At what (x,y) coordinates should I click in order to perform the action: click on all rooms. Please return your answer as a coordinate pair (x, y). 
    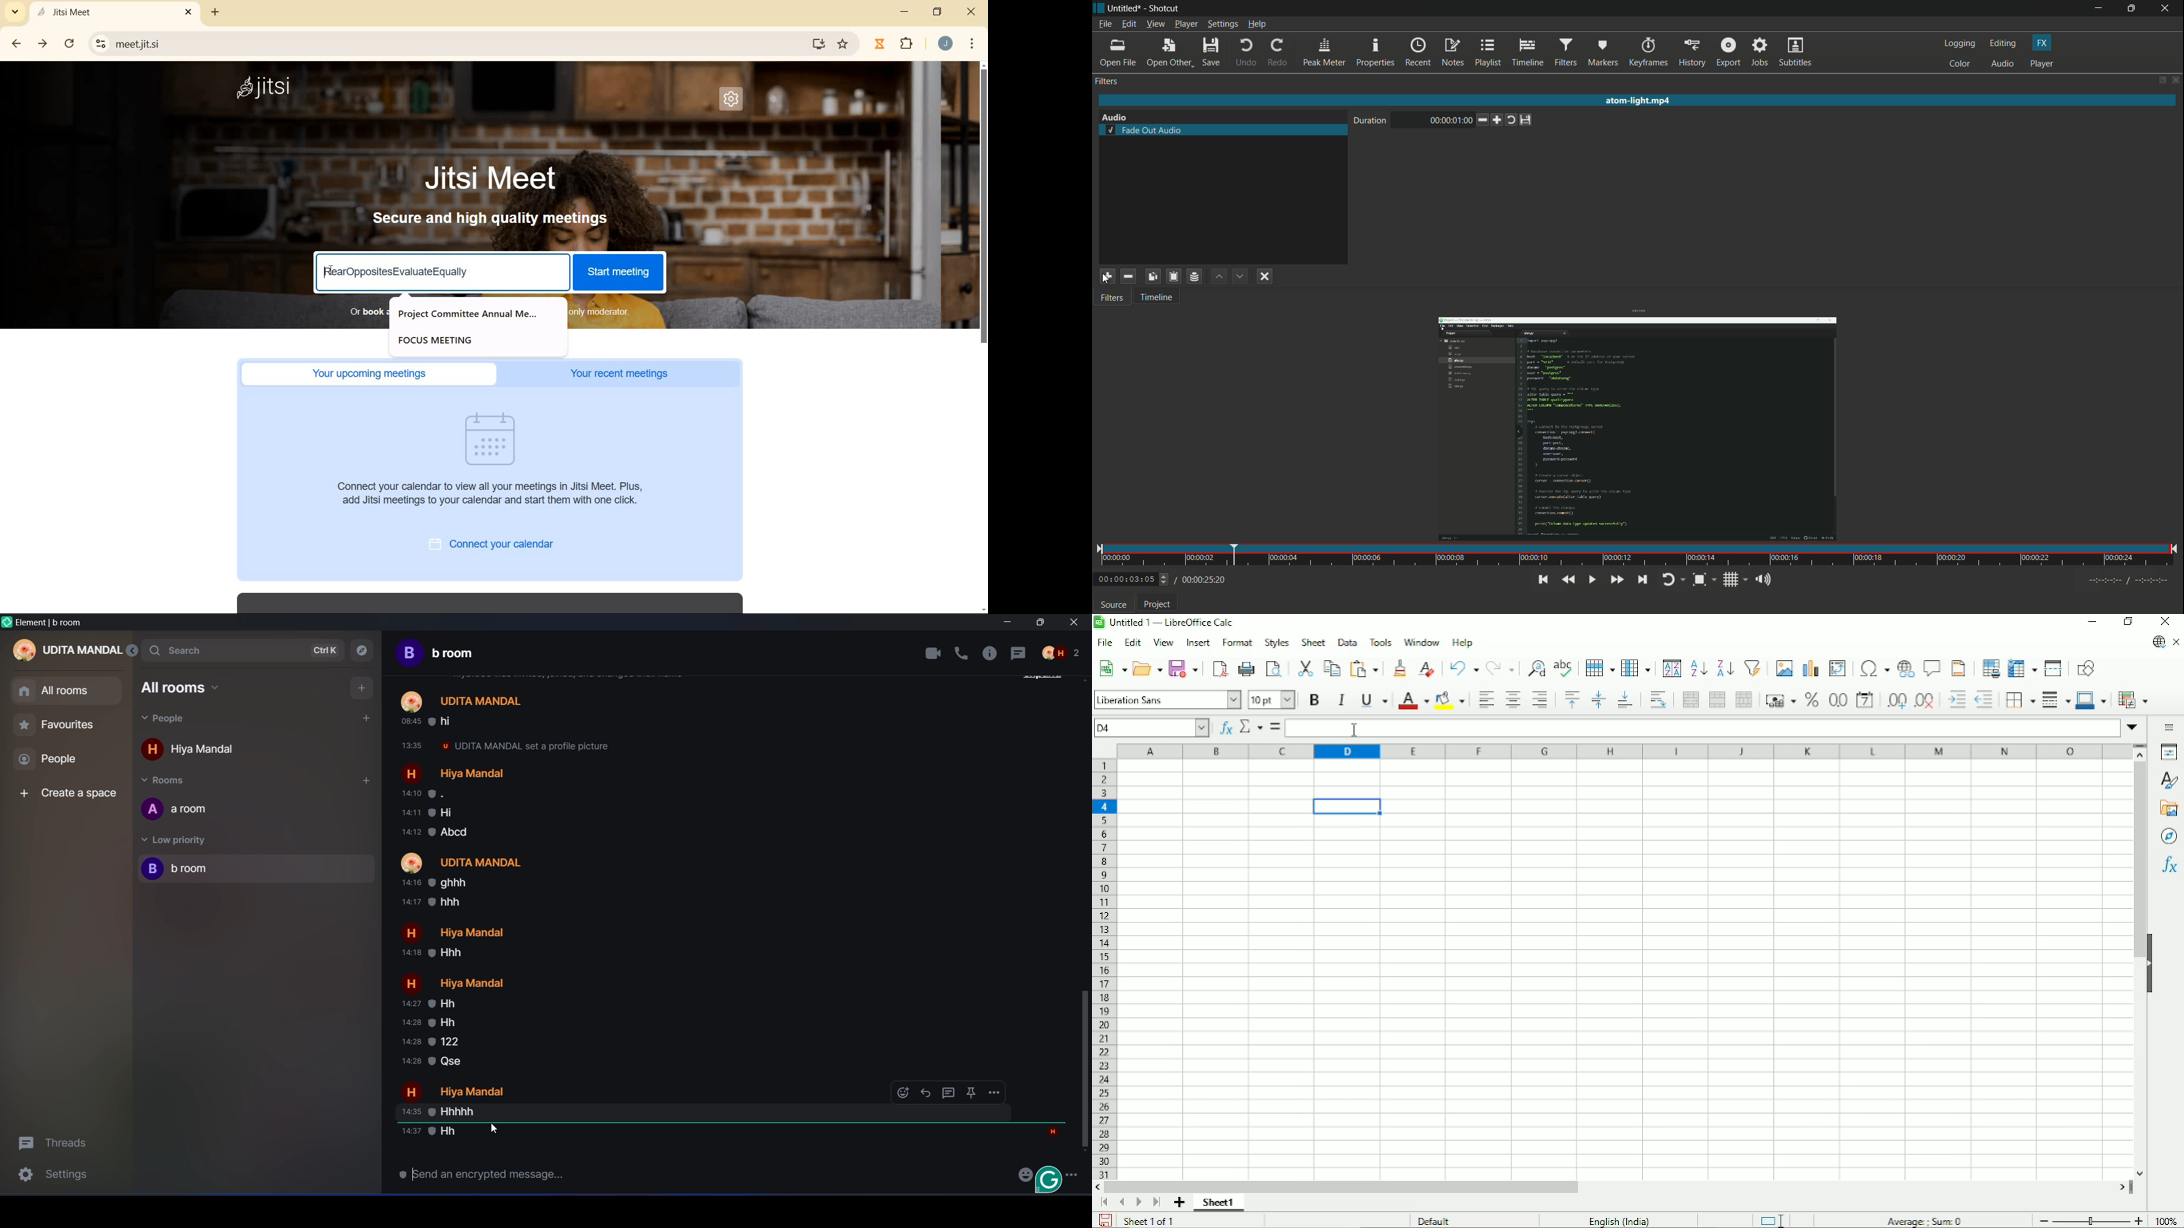
    Looking at the image, I should click on (68, 691).